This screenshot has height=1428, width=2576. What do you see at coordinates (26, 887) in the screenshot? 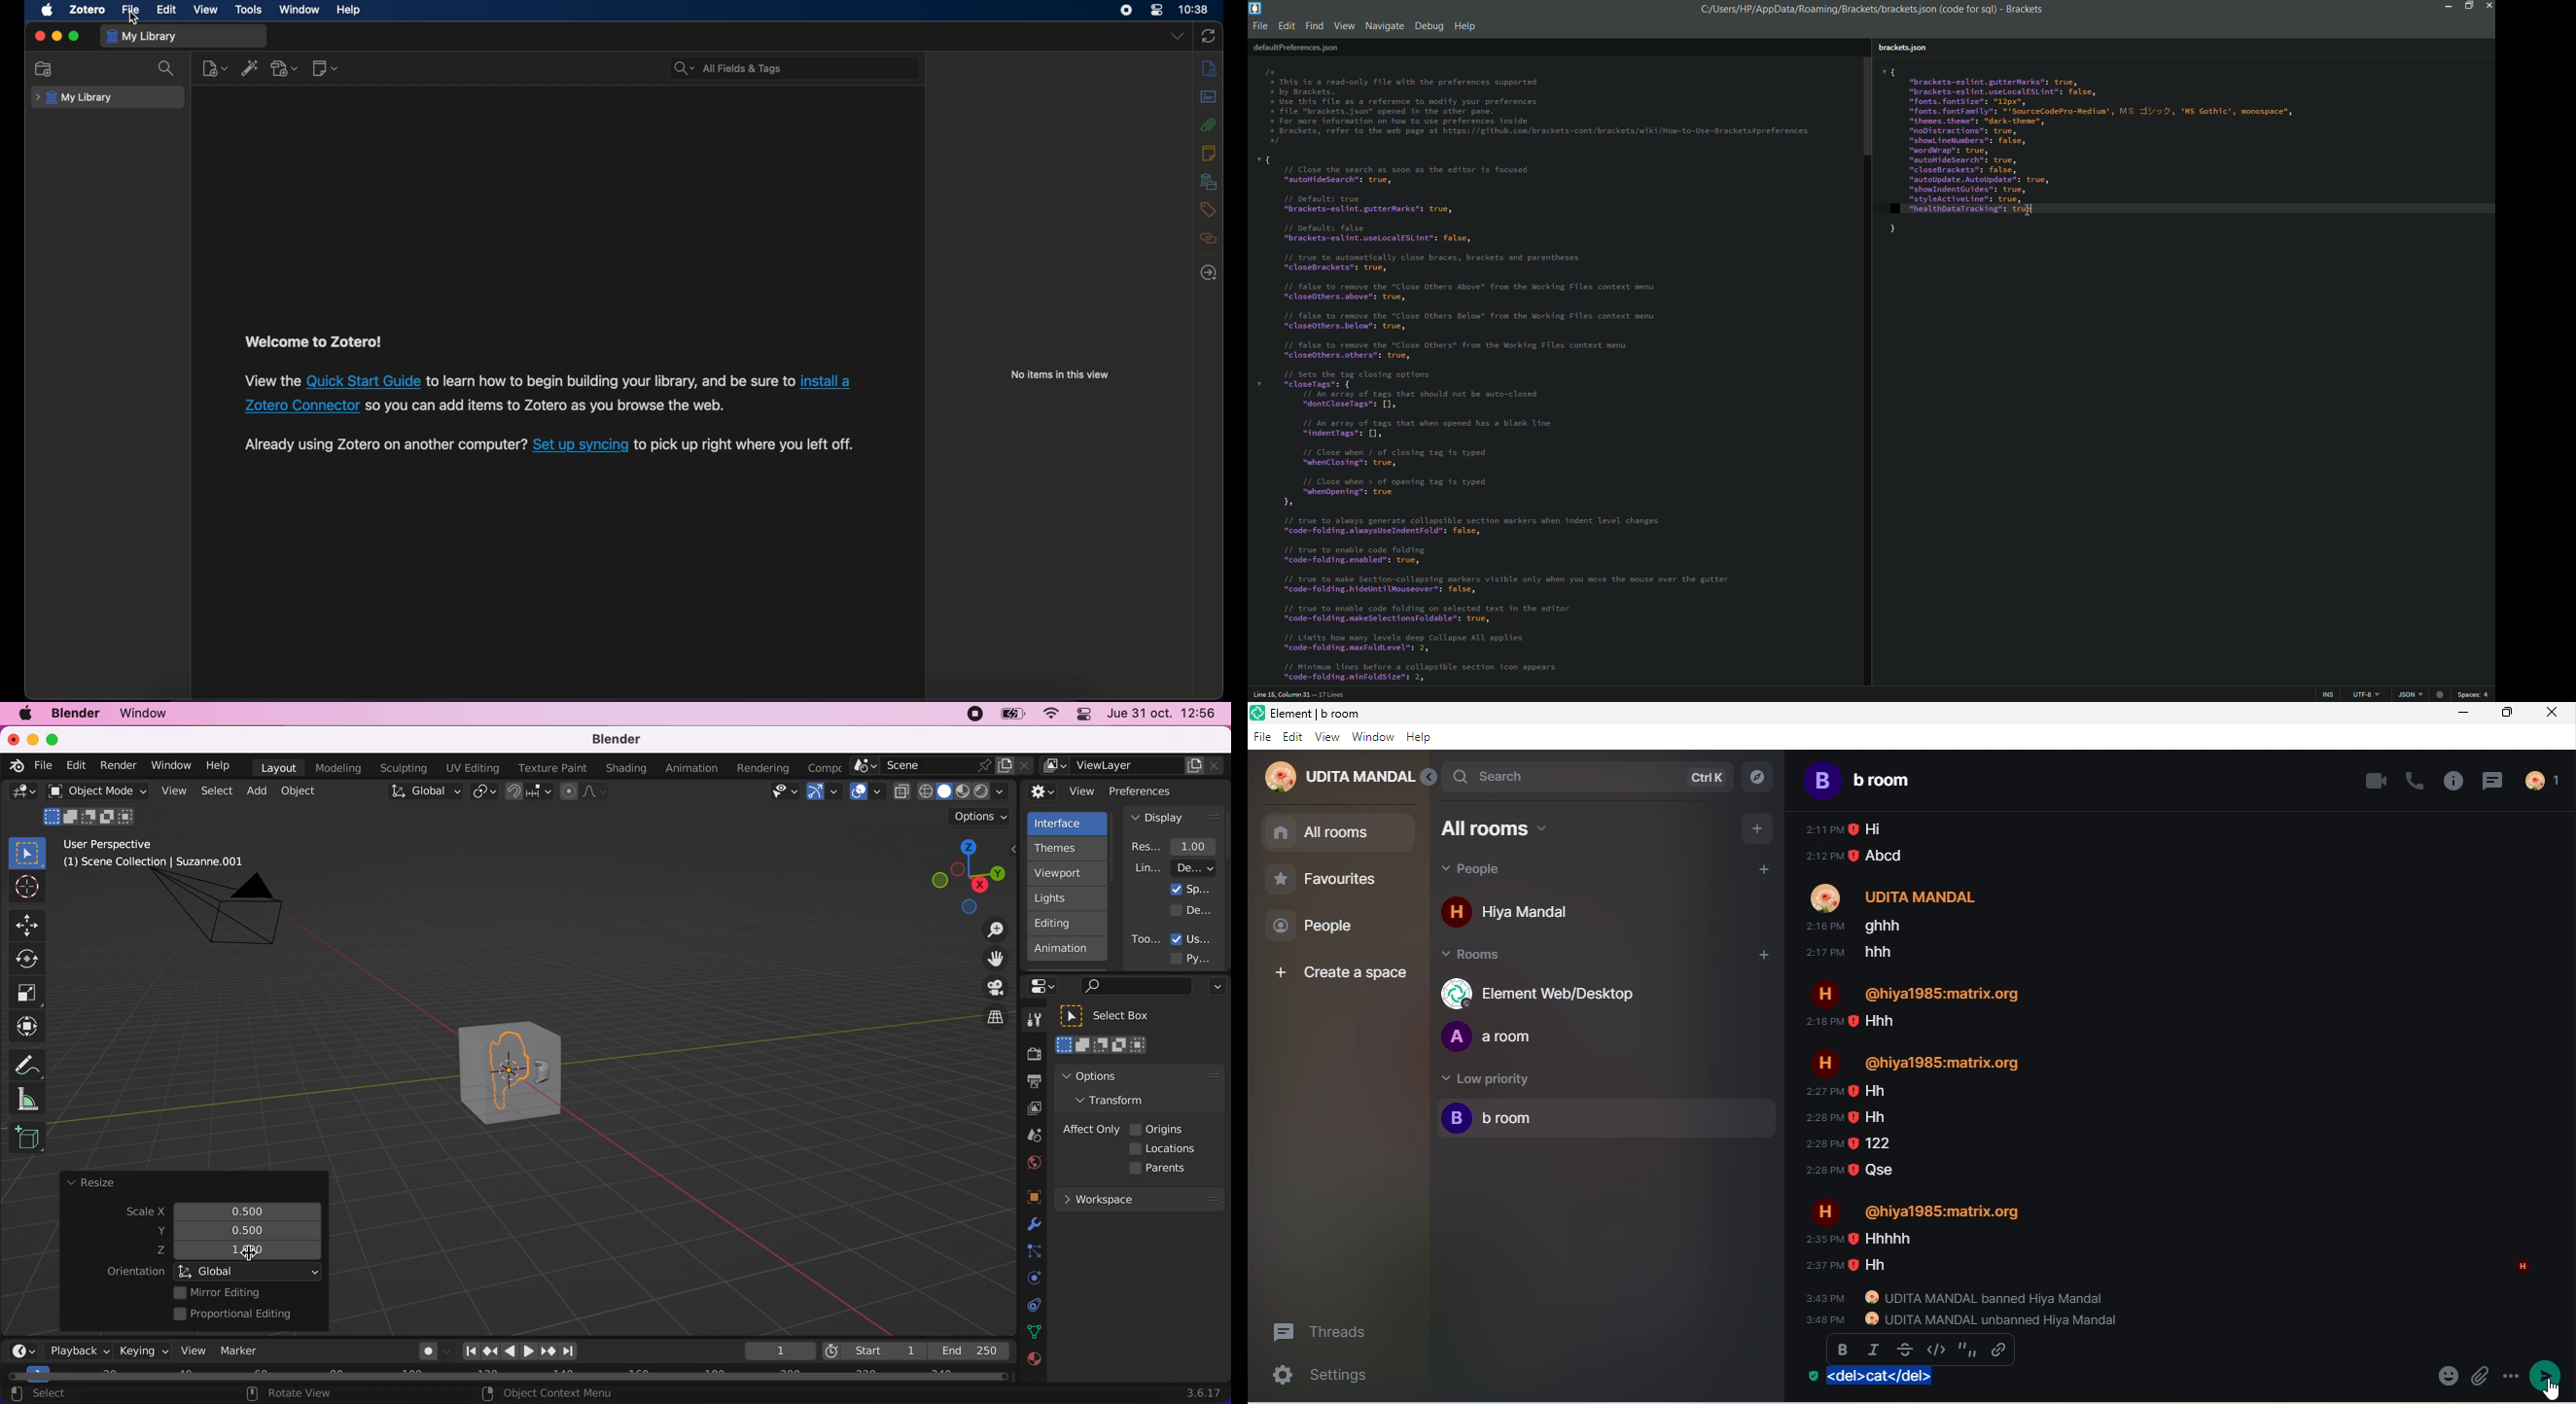
I see `` at bounding box center [26, 887].